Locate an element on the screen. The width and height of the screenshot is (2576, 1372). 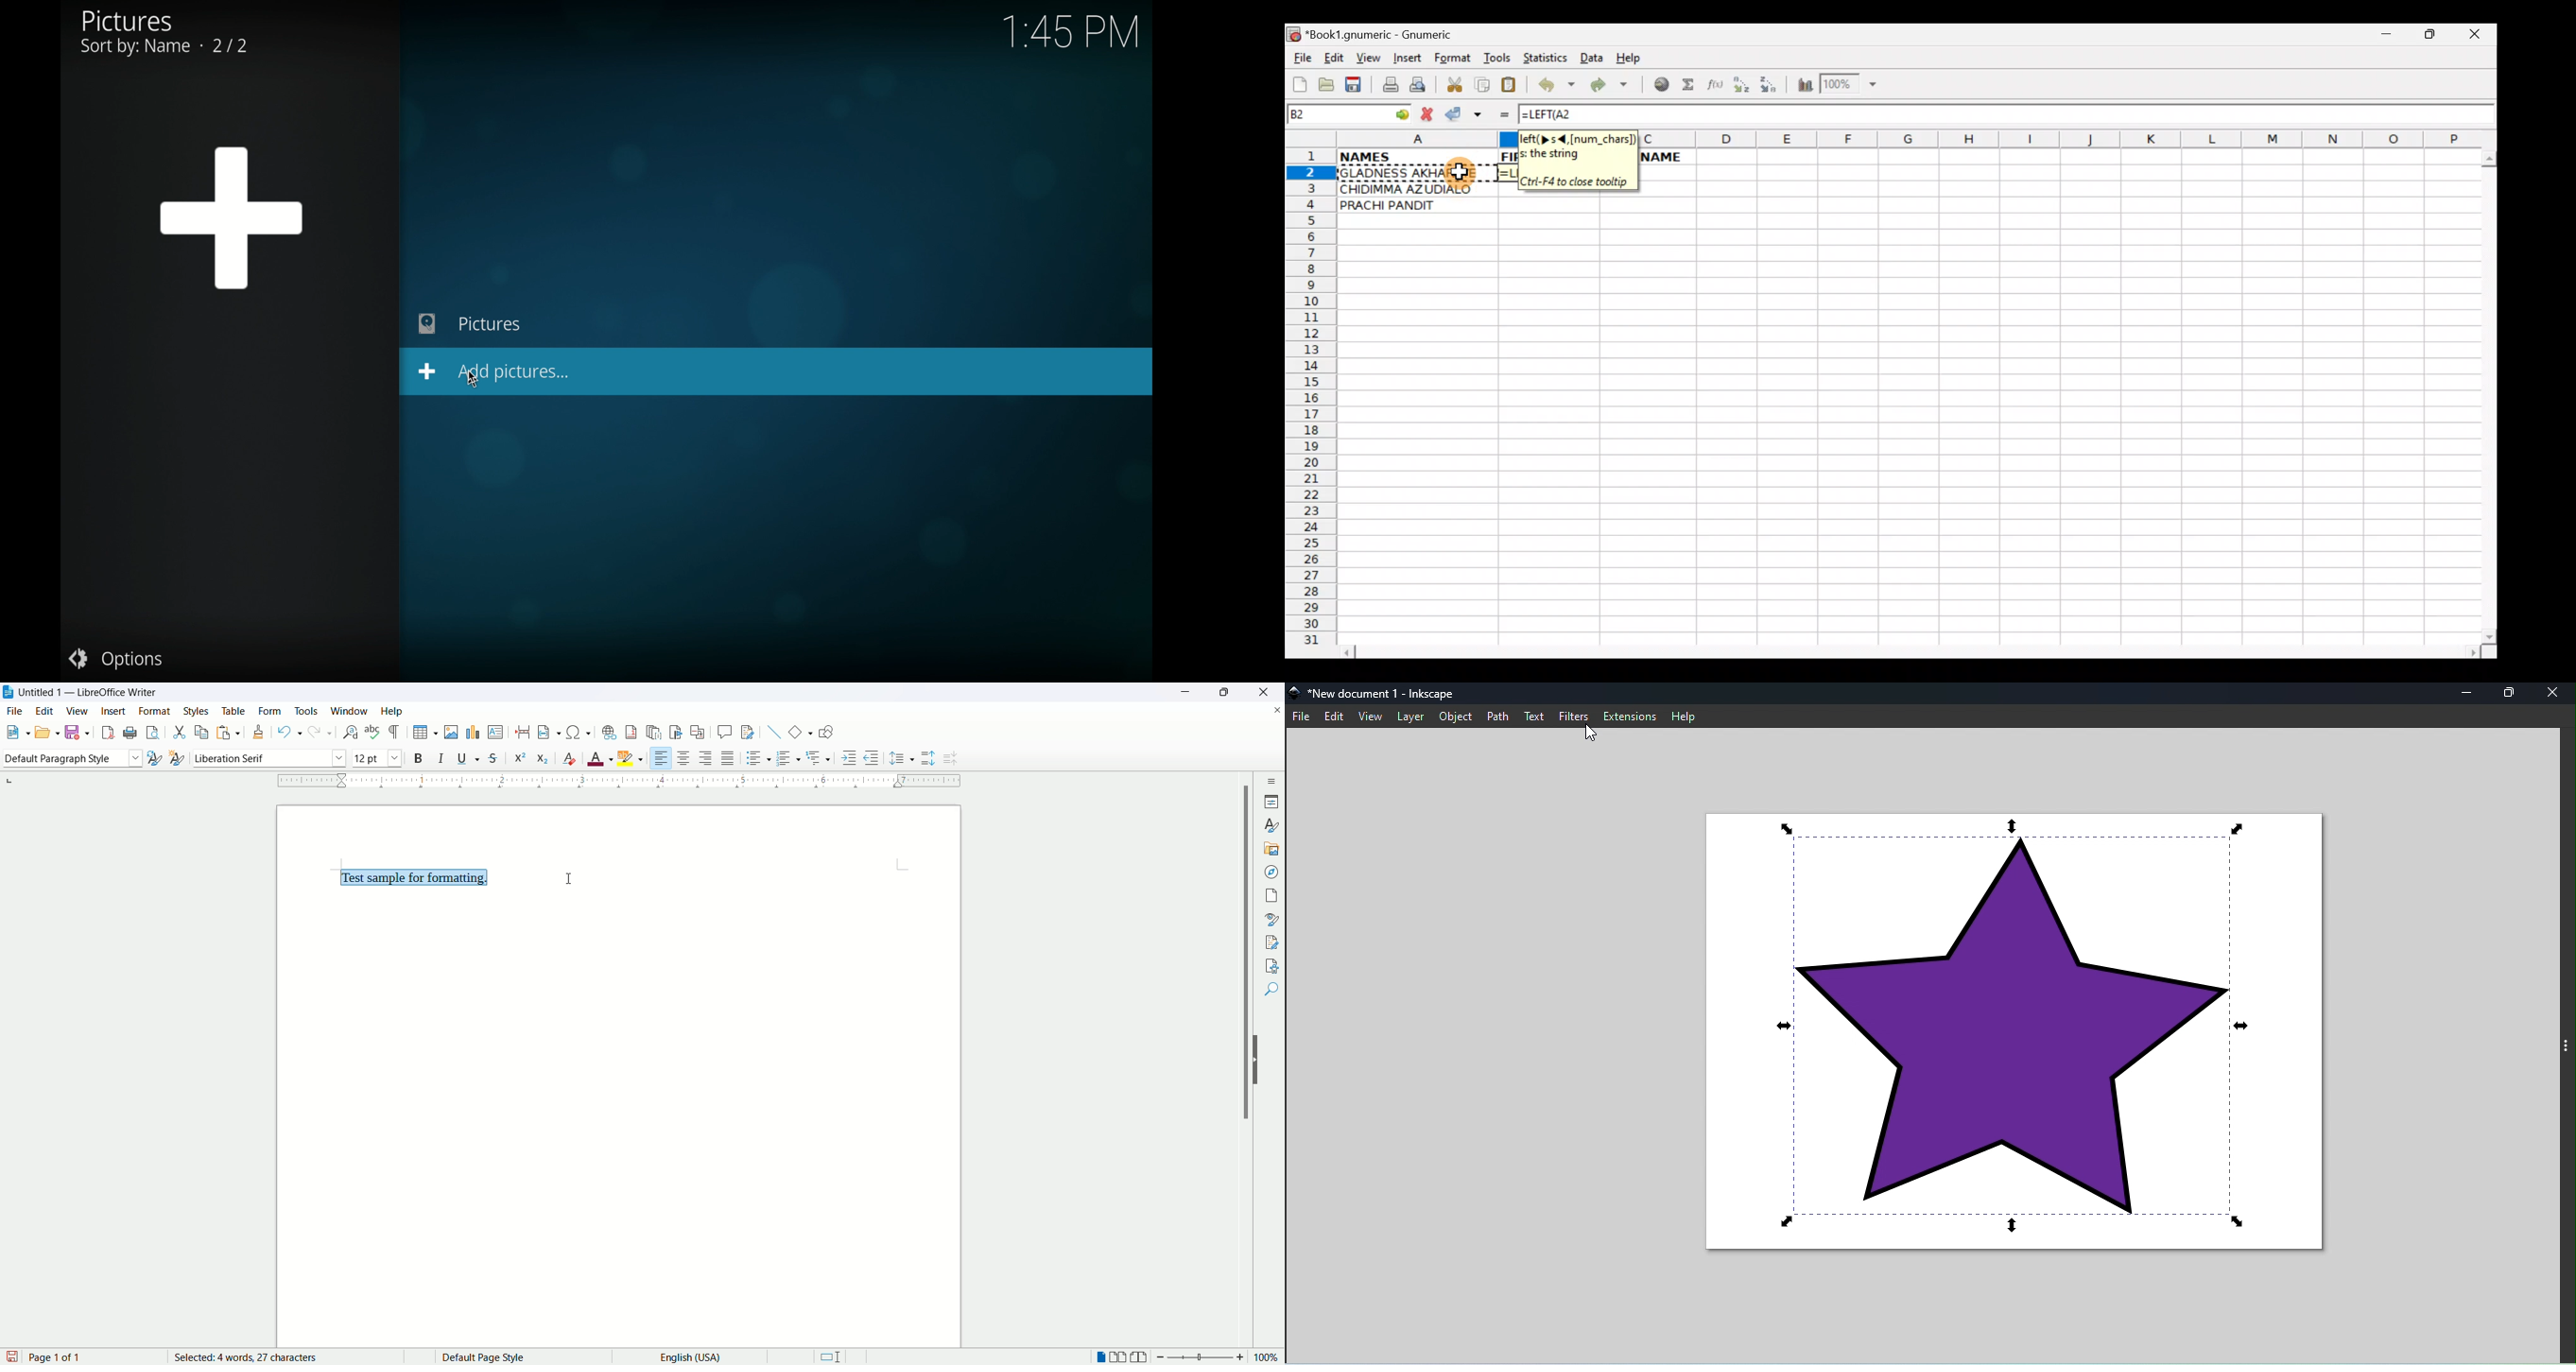
decrease line spacing is located at coordinates (950, 759).